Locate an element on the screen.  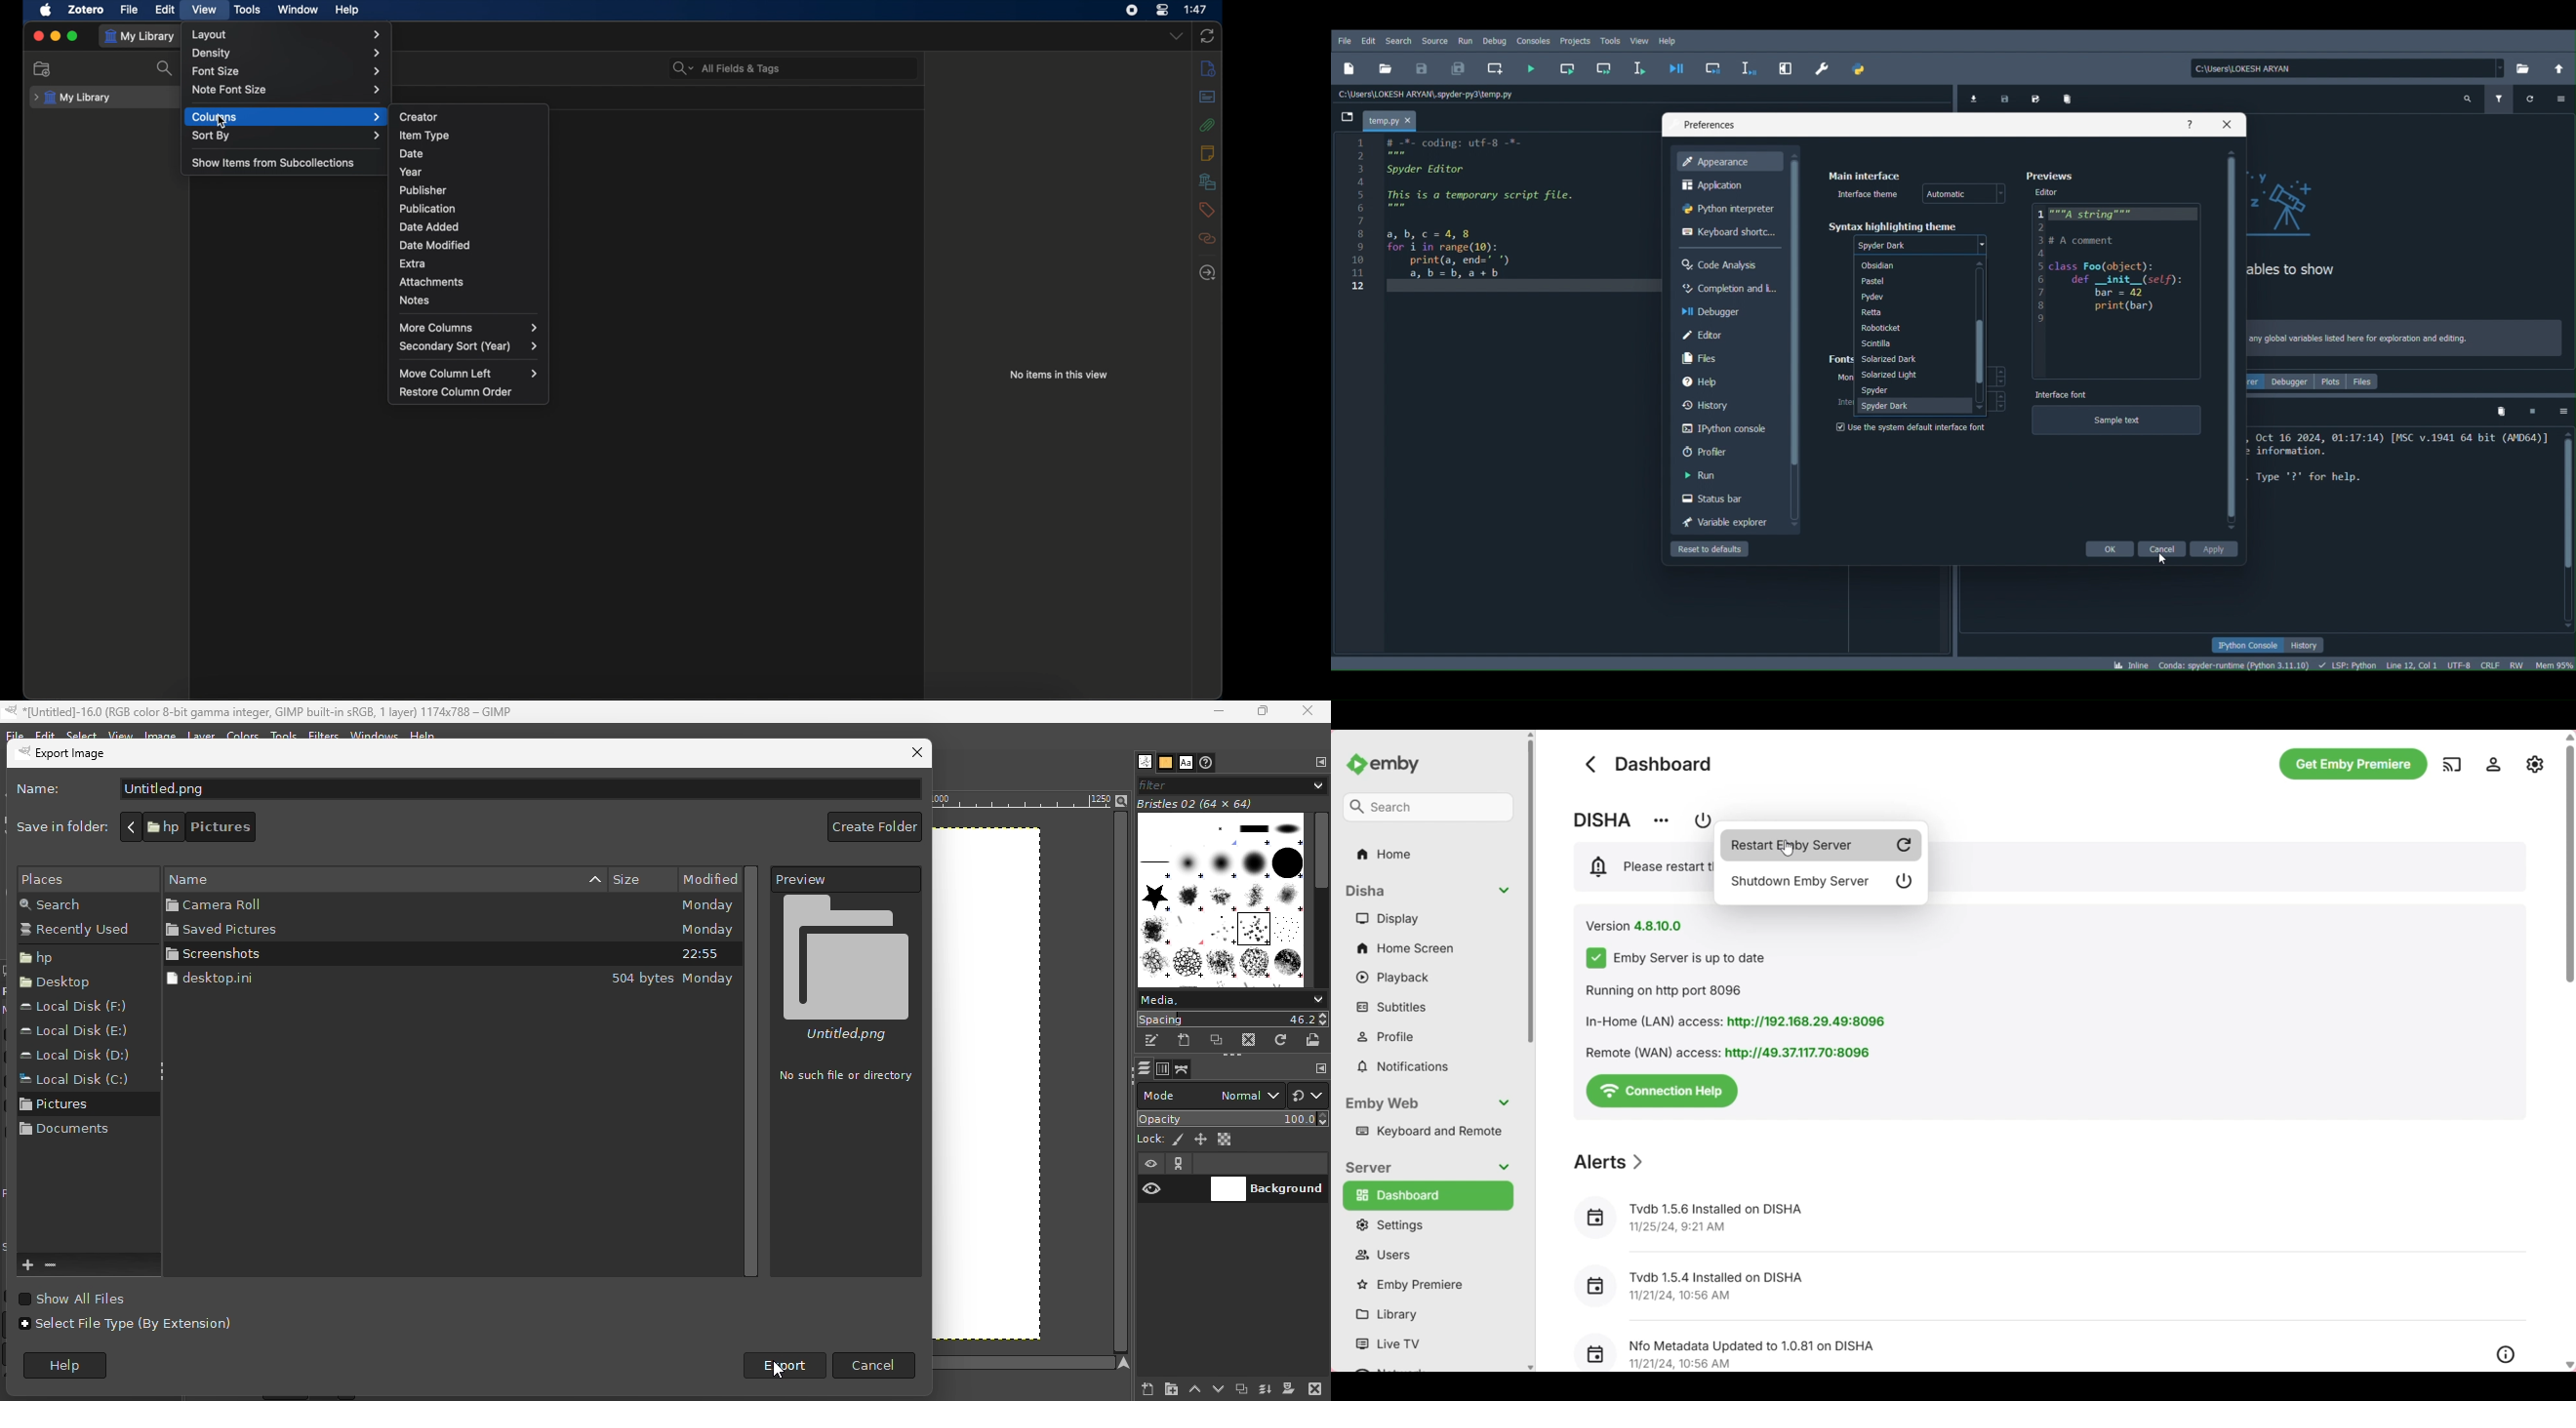
Run file (F5) is located at coordinates (1533, 69).